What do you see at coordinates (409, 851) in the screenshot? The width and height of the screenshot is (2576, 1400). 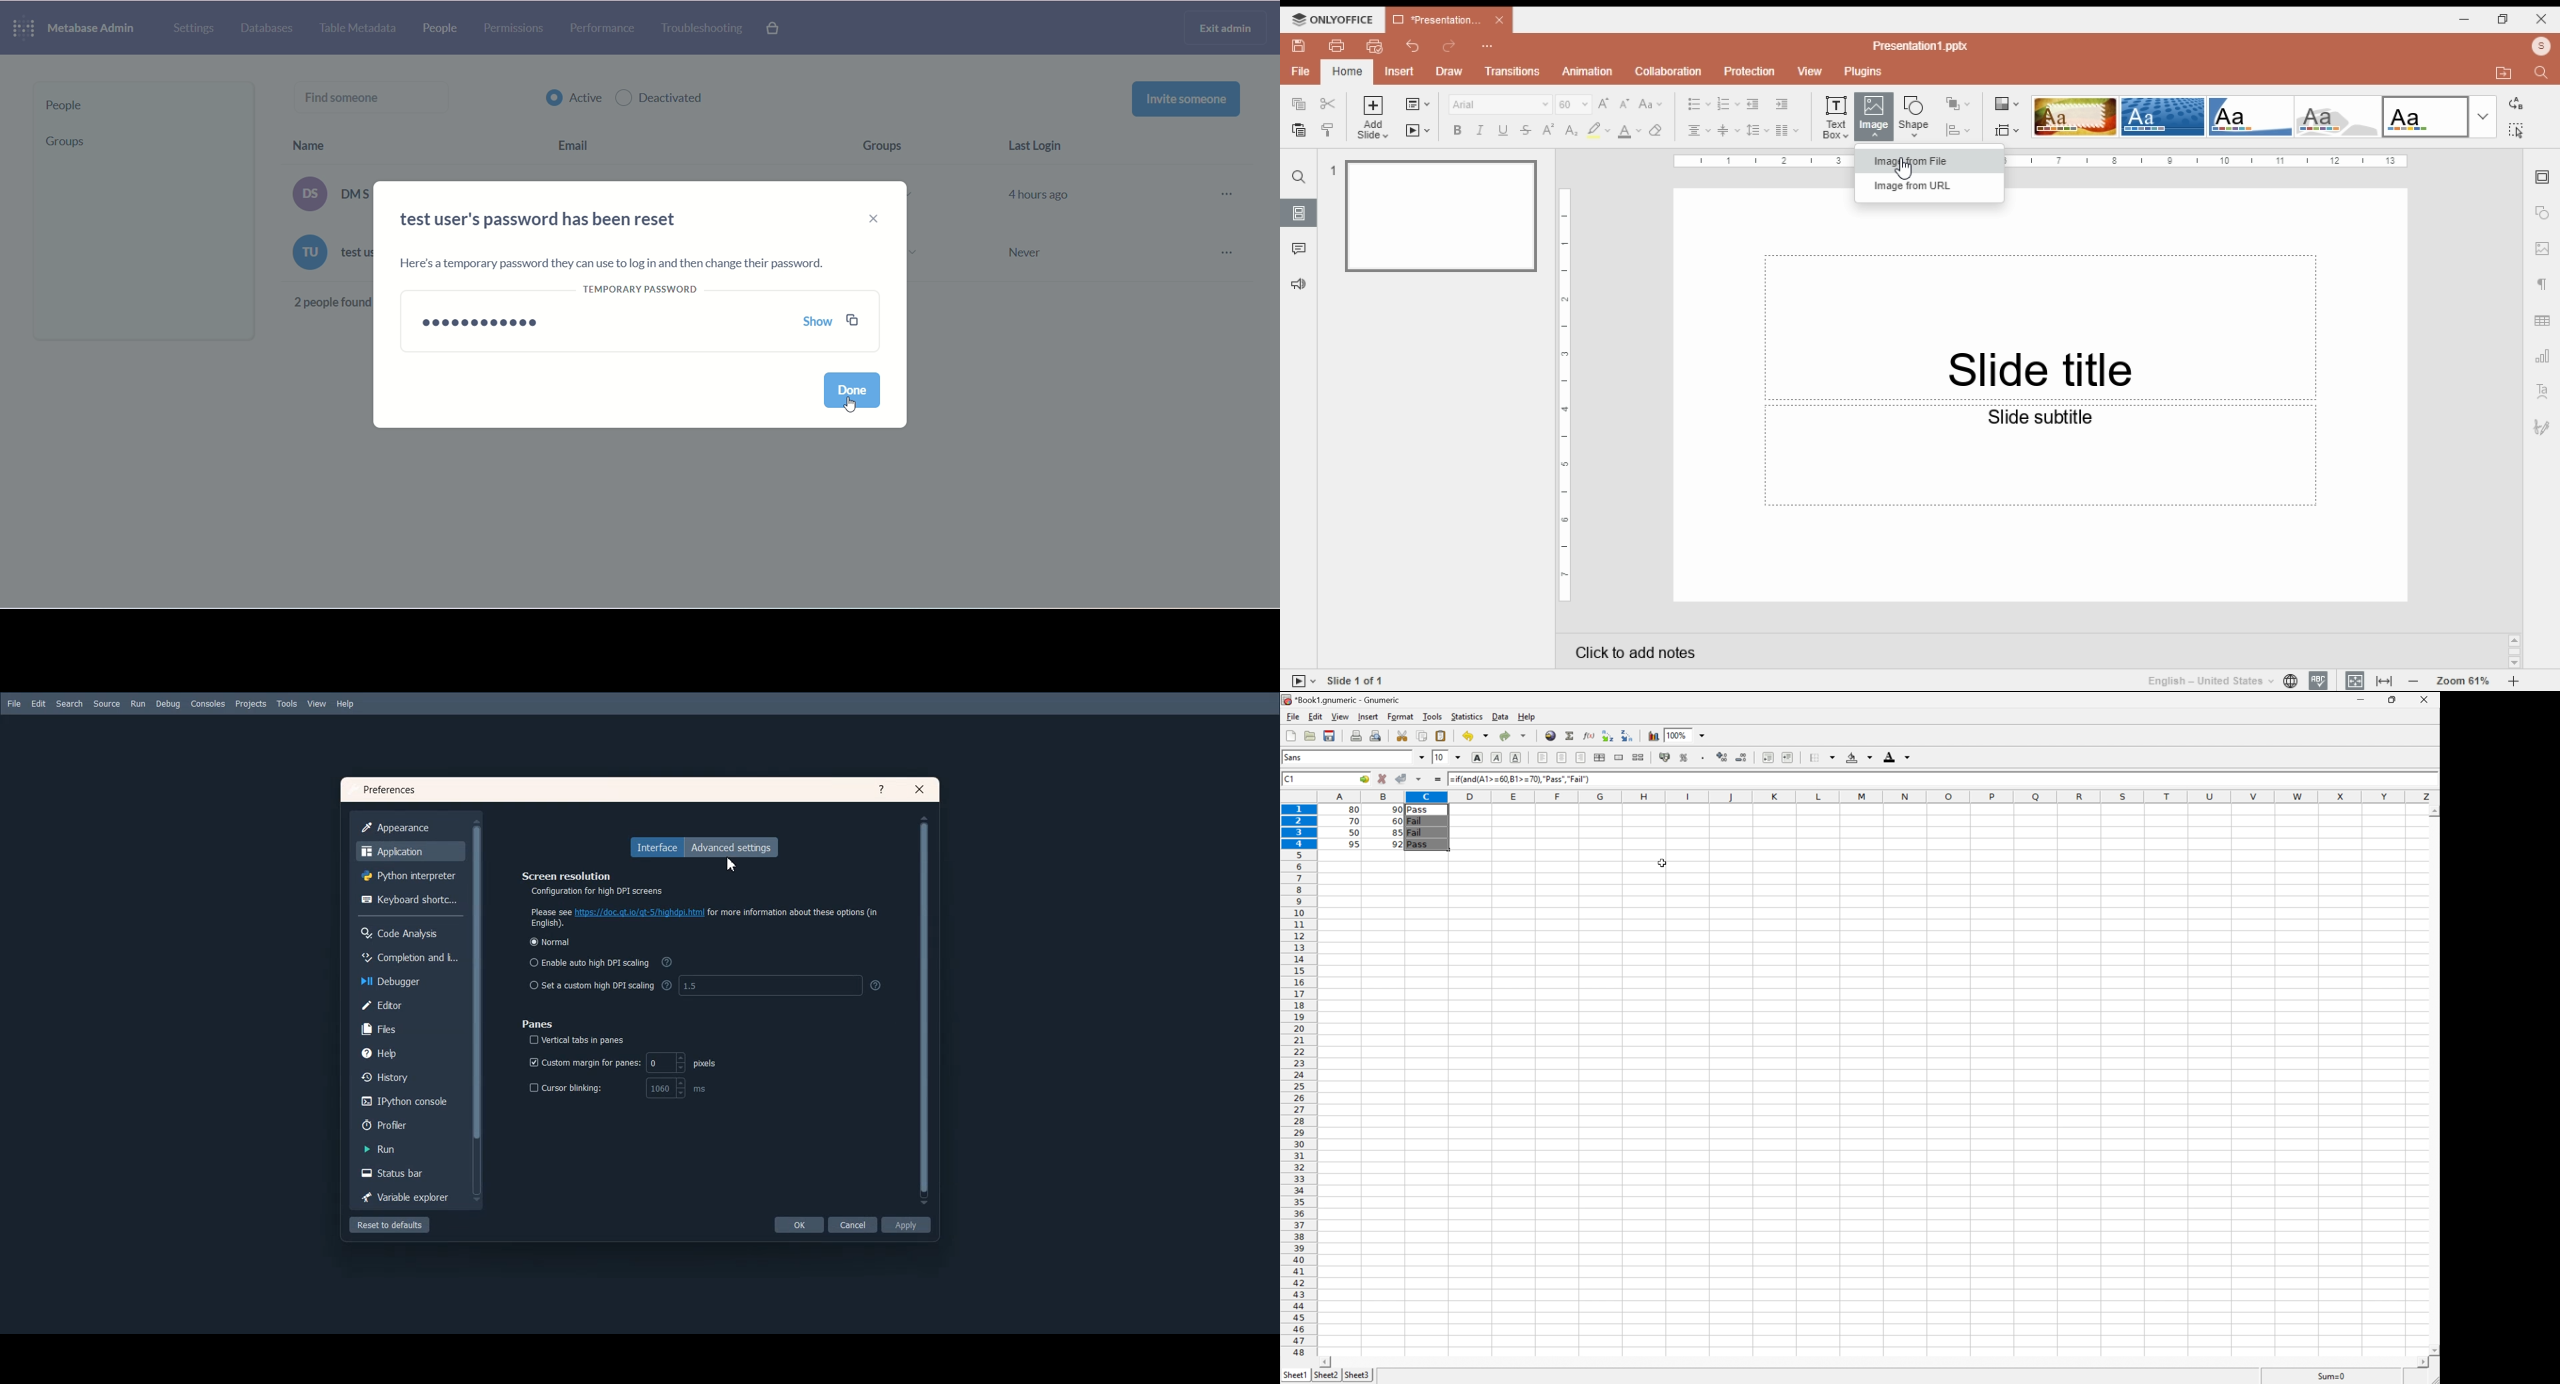 I see `Application` at bounding box center [409, 851].